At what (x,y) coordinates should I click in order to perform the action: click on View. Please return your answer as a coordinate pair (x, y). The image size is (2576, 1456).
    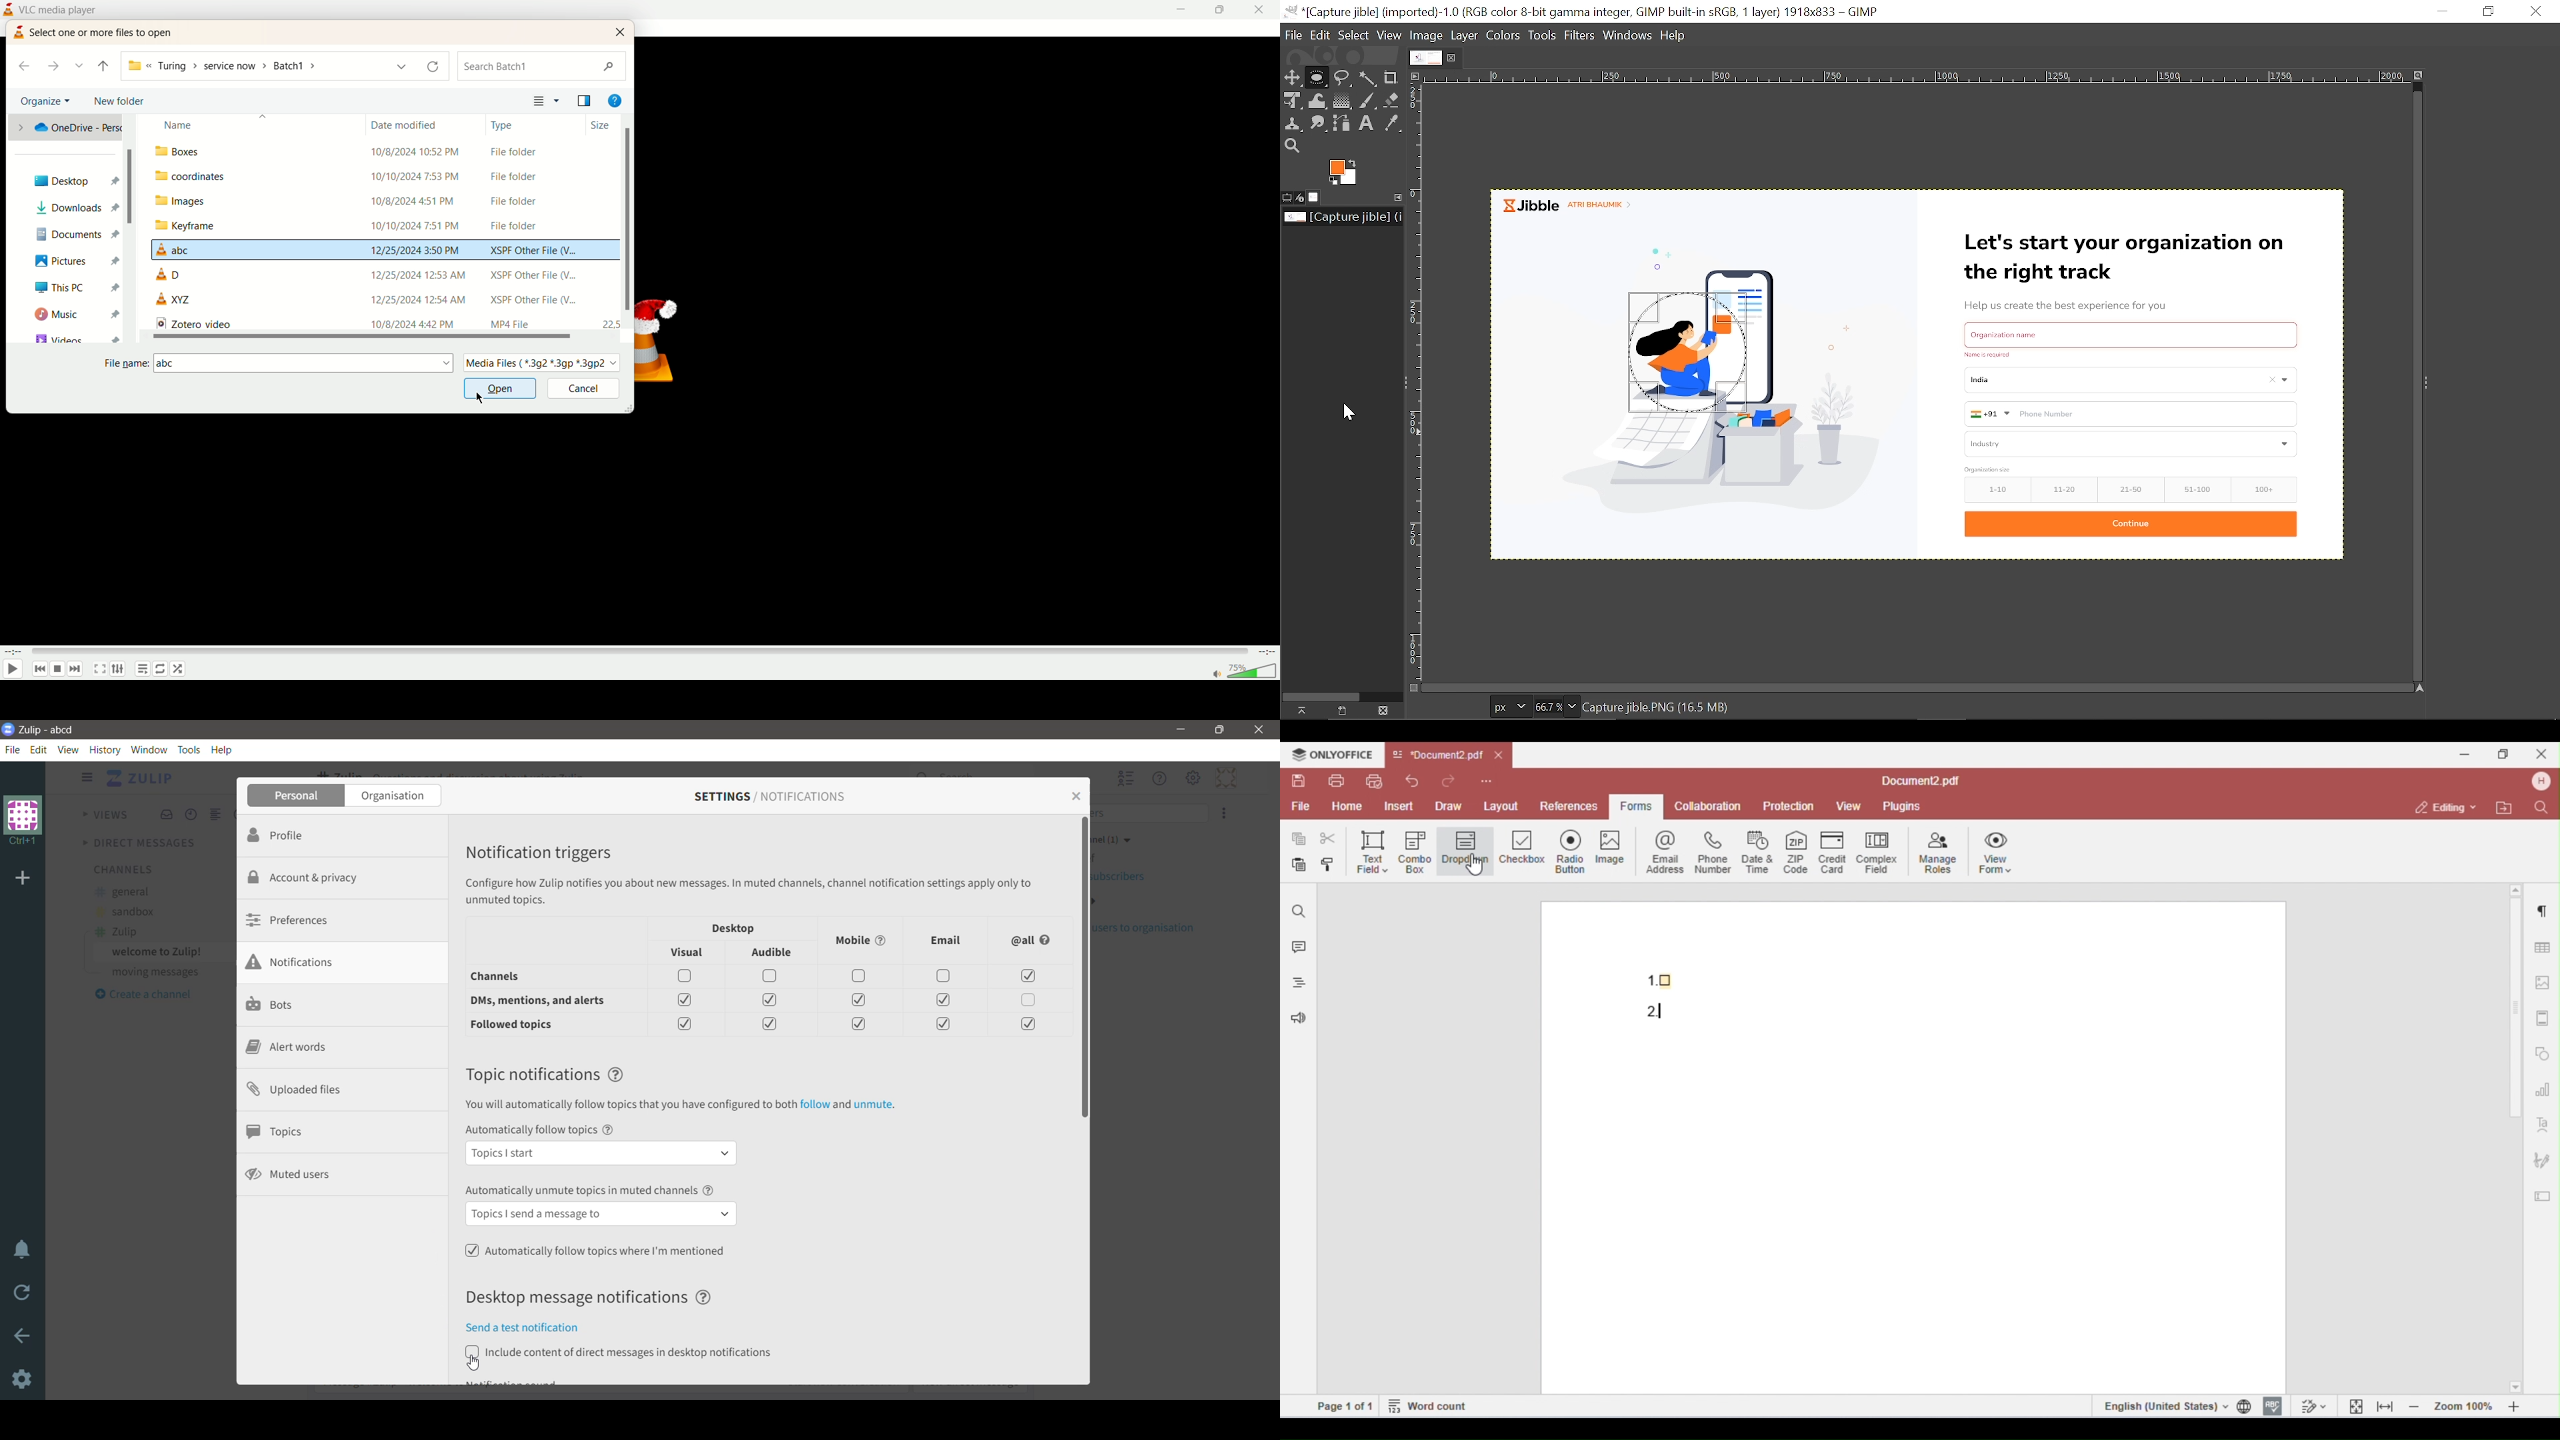
    Looking at the image, I should click on (67, 749).